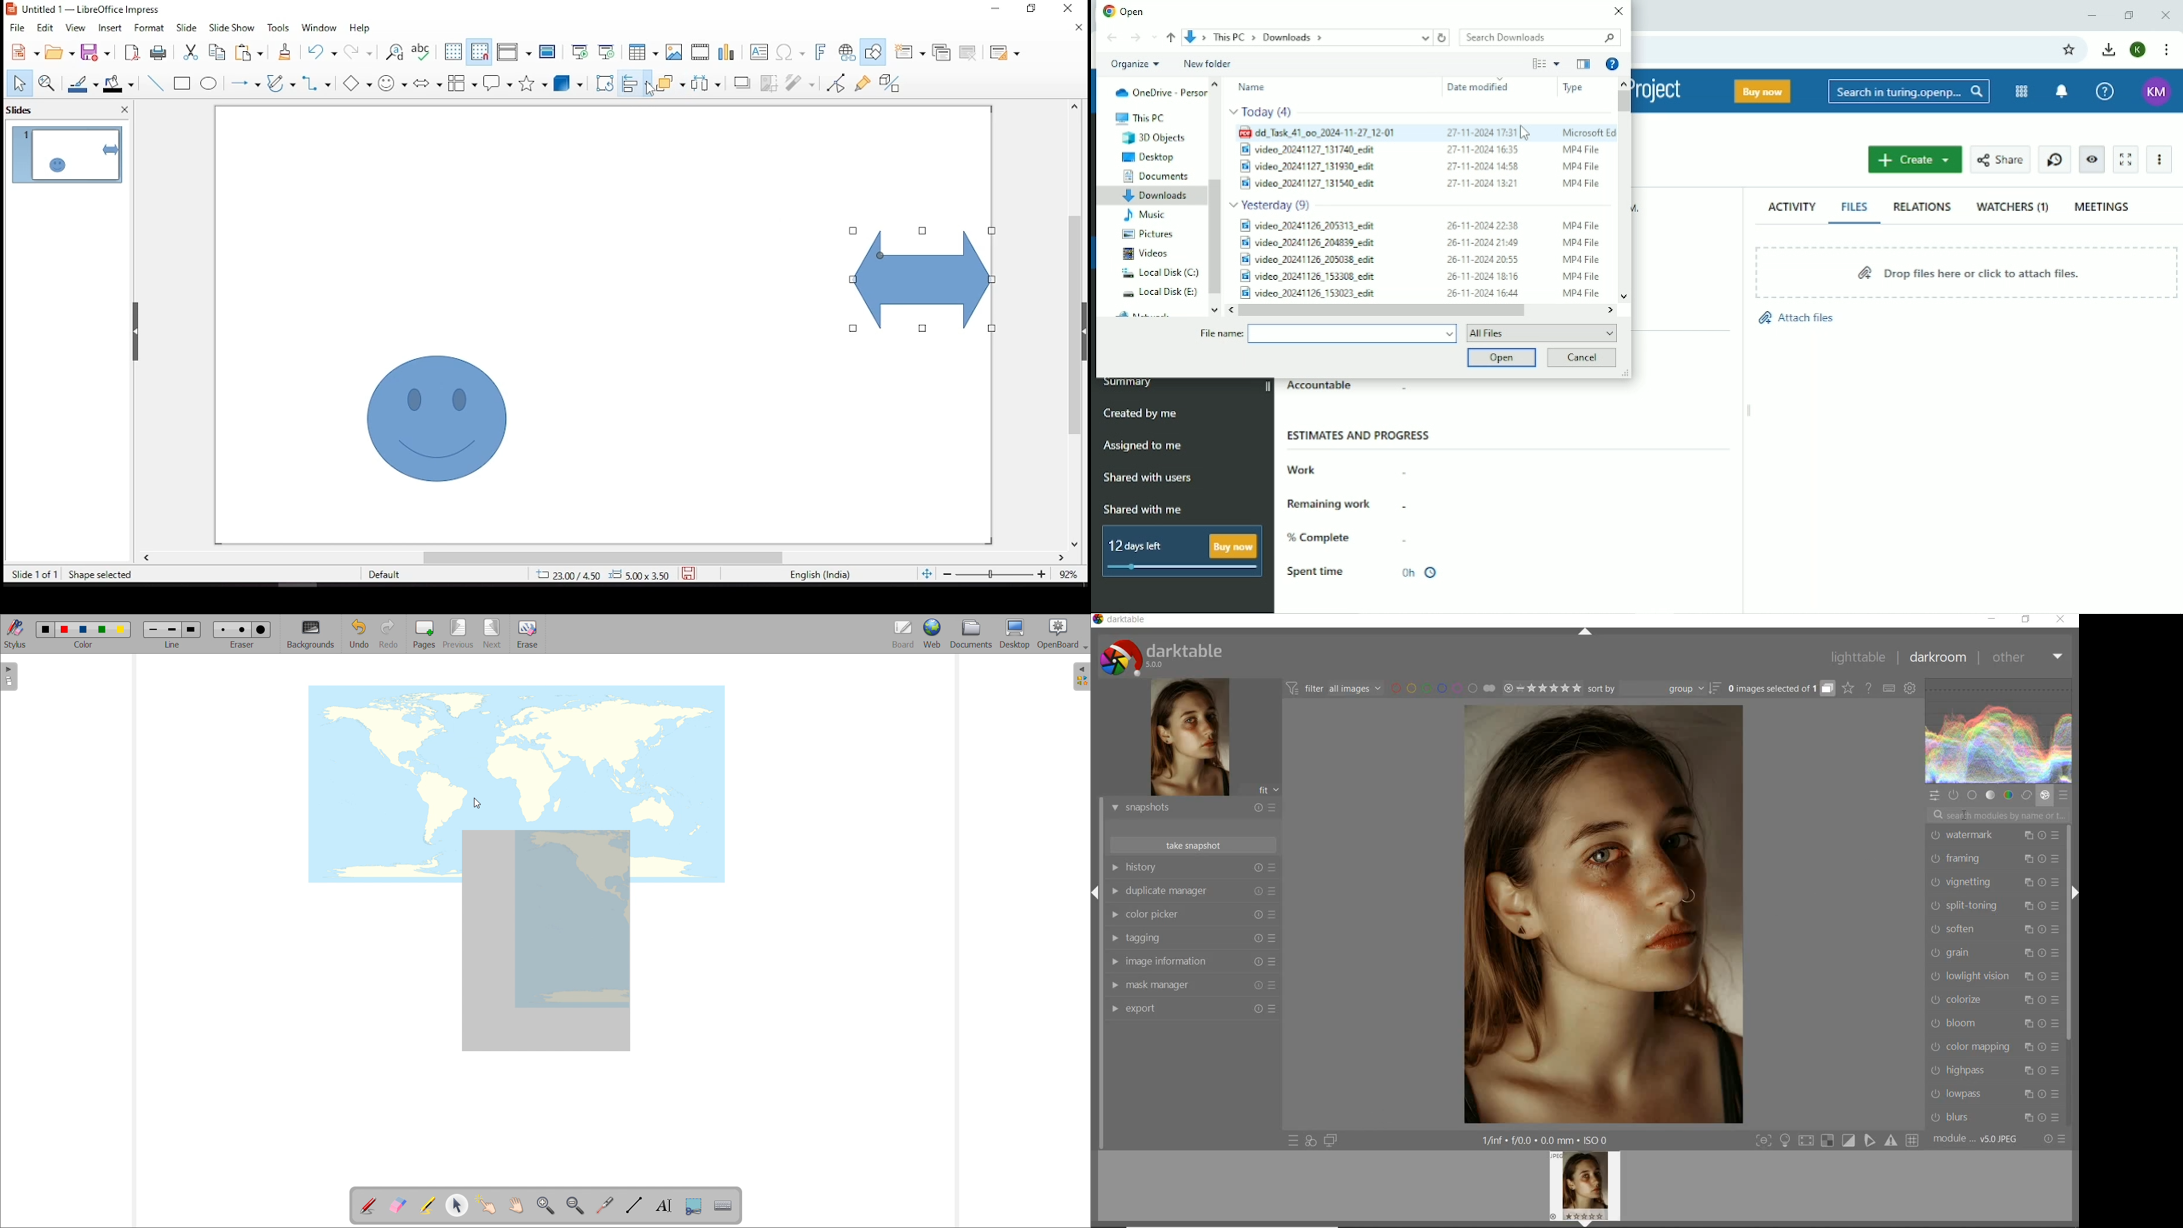 This screenshot has height=1232, width=2184. Describe the element at coordinates (1993, 882) in the screenshot. I see `vignetting` at that location.